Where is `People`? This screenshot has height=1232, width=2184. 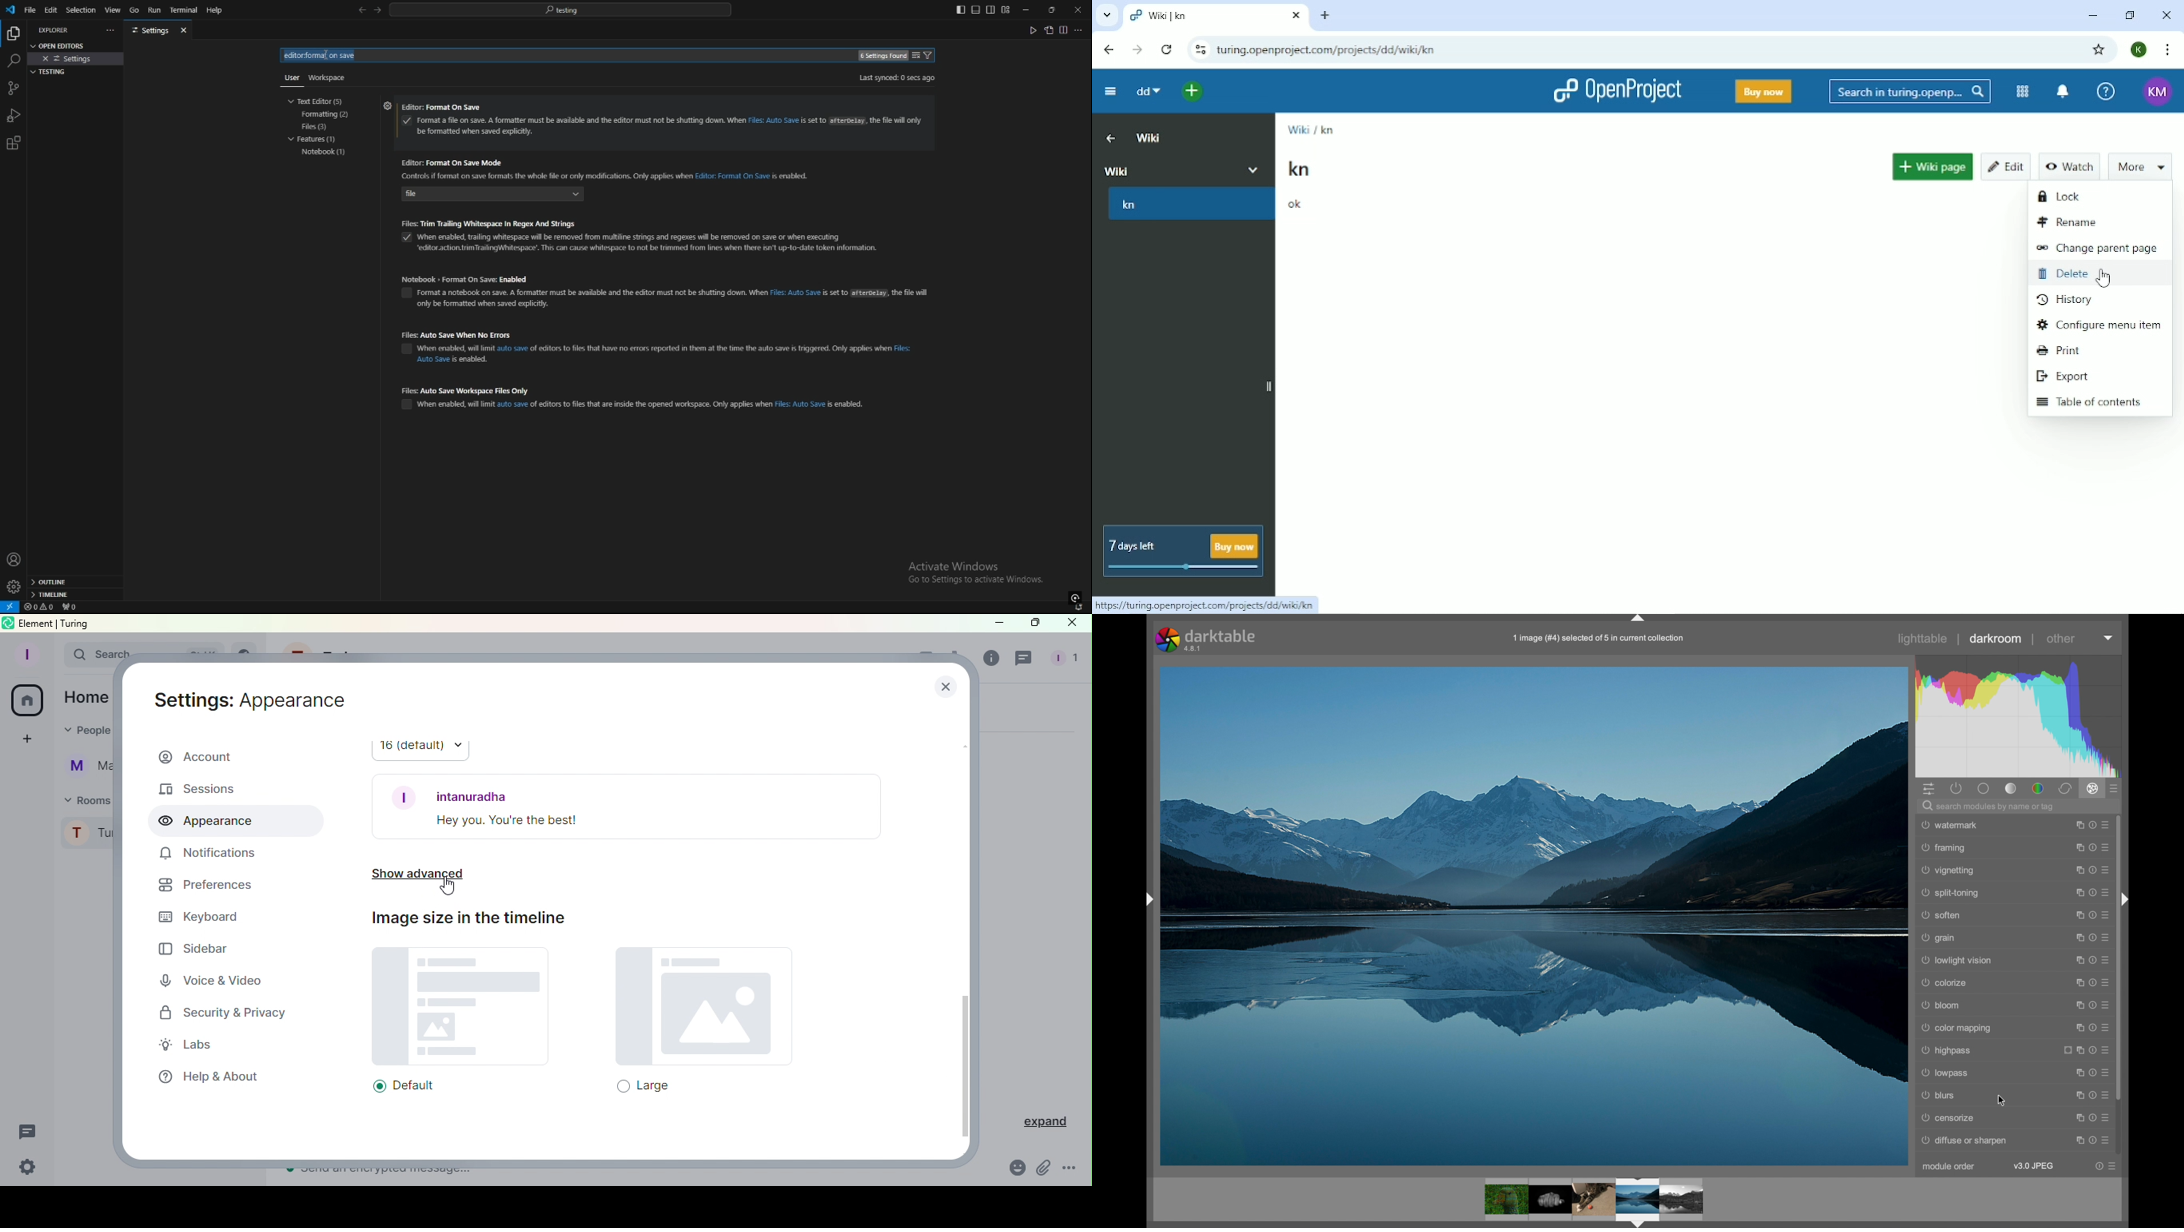
People is located at coordinates (1065, 660).